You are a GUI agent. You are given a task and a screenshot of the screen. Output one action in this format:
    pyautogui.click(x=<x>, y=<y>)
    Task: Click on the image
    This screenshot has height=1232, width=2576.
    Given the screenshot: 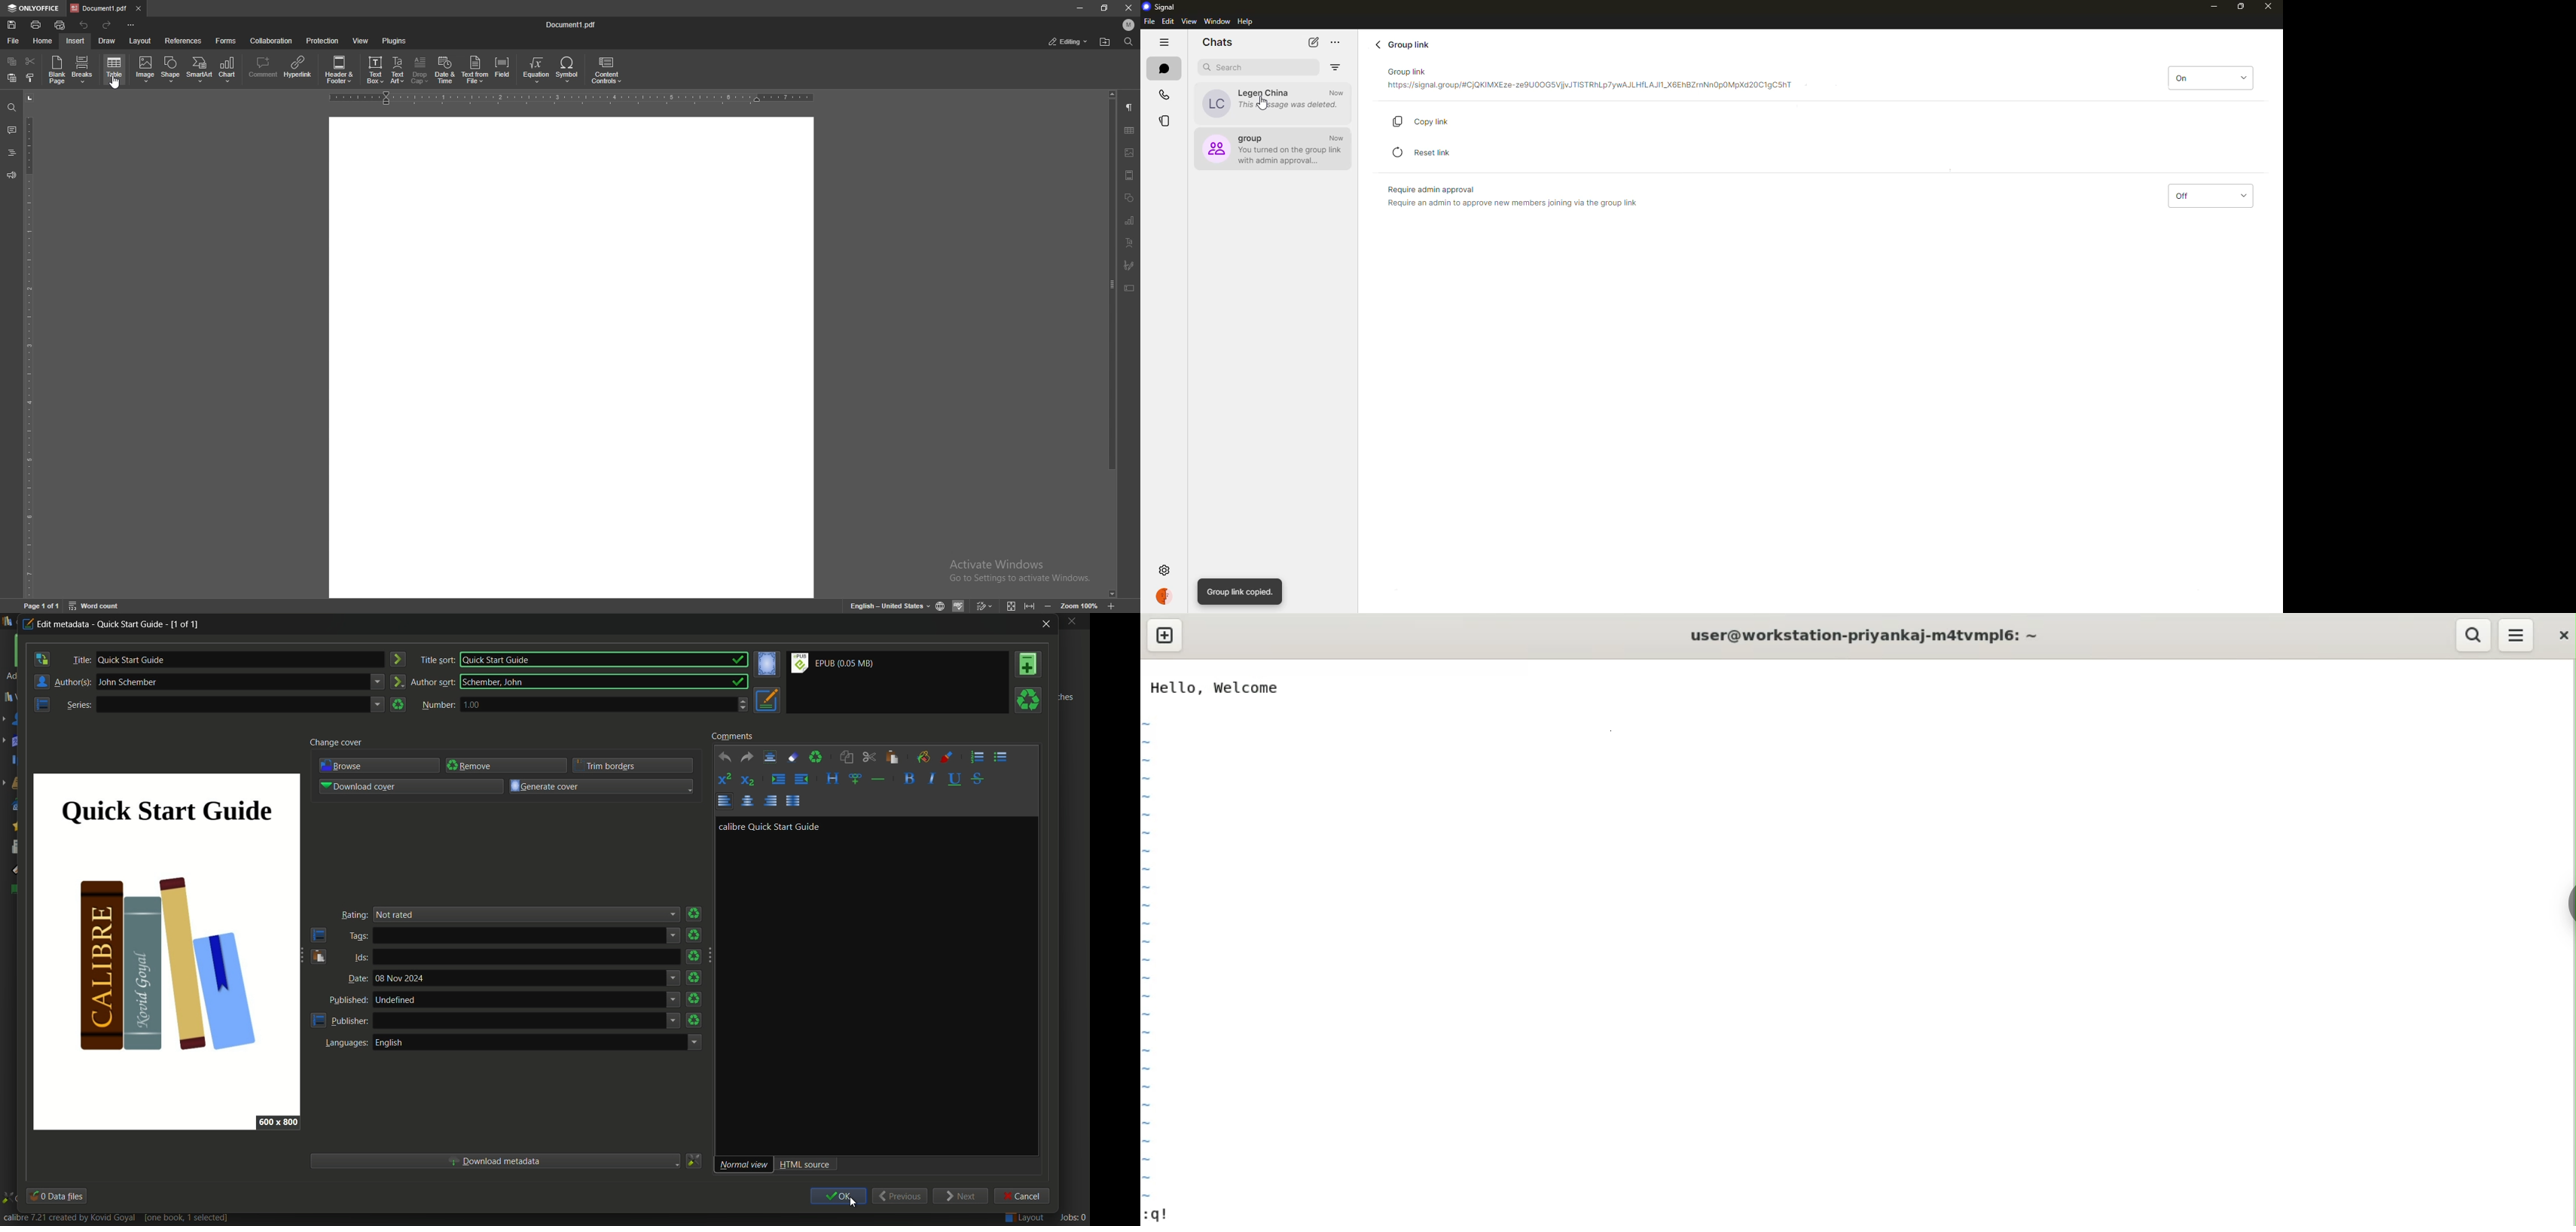 What is the action you would take?
    pyautogui.click(x=1130, y=151)
    